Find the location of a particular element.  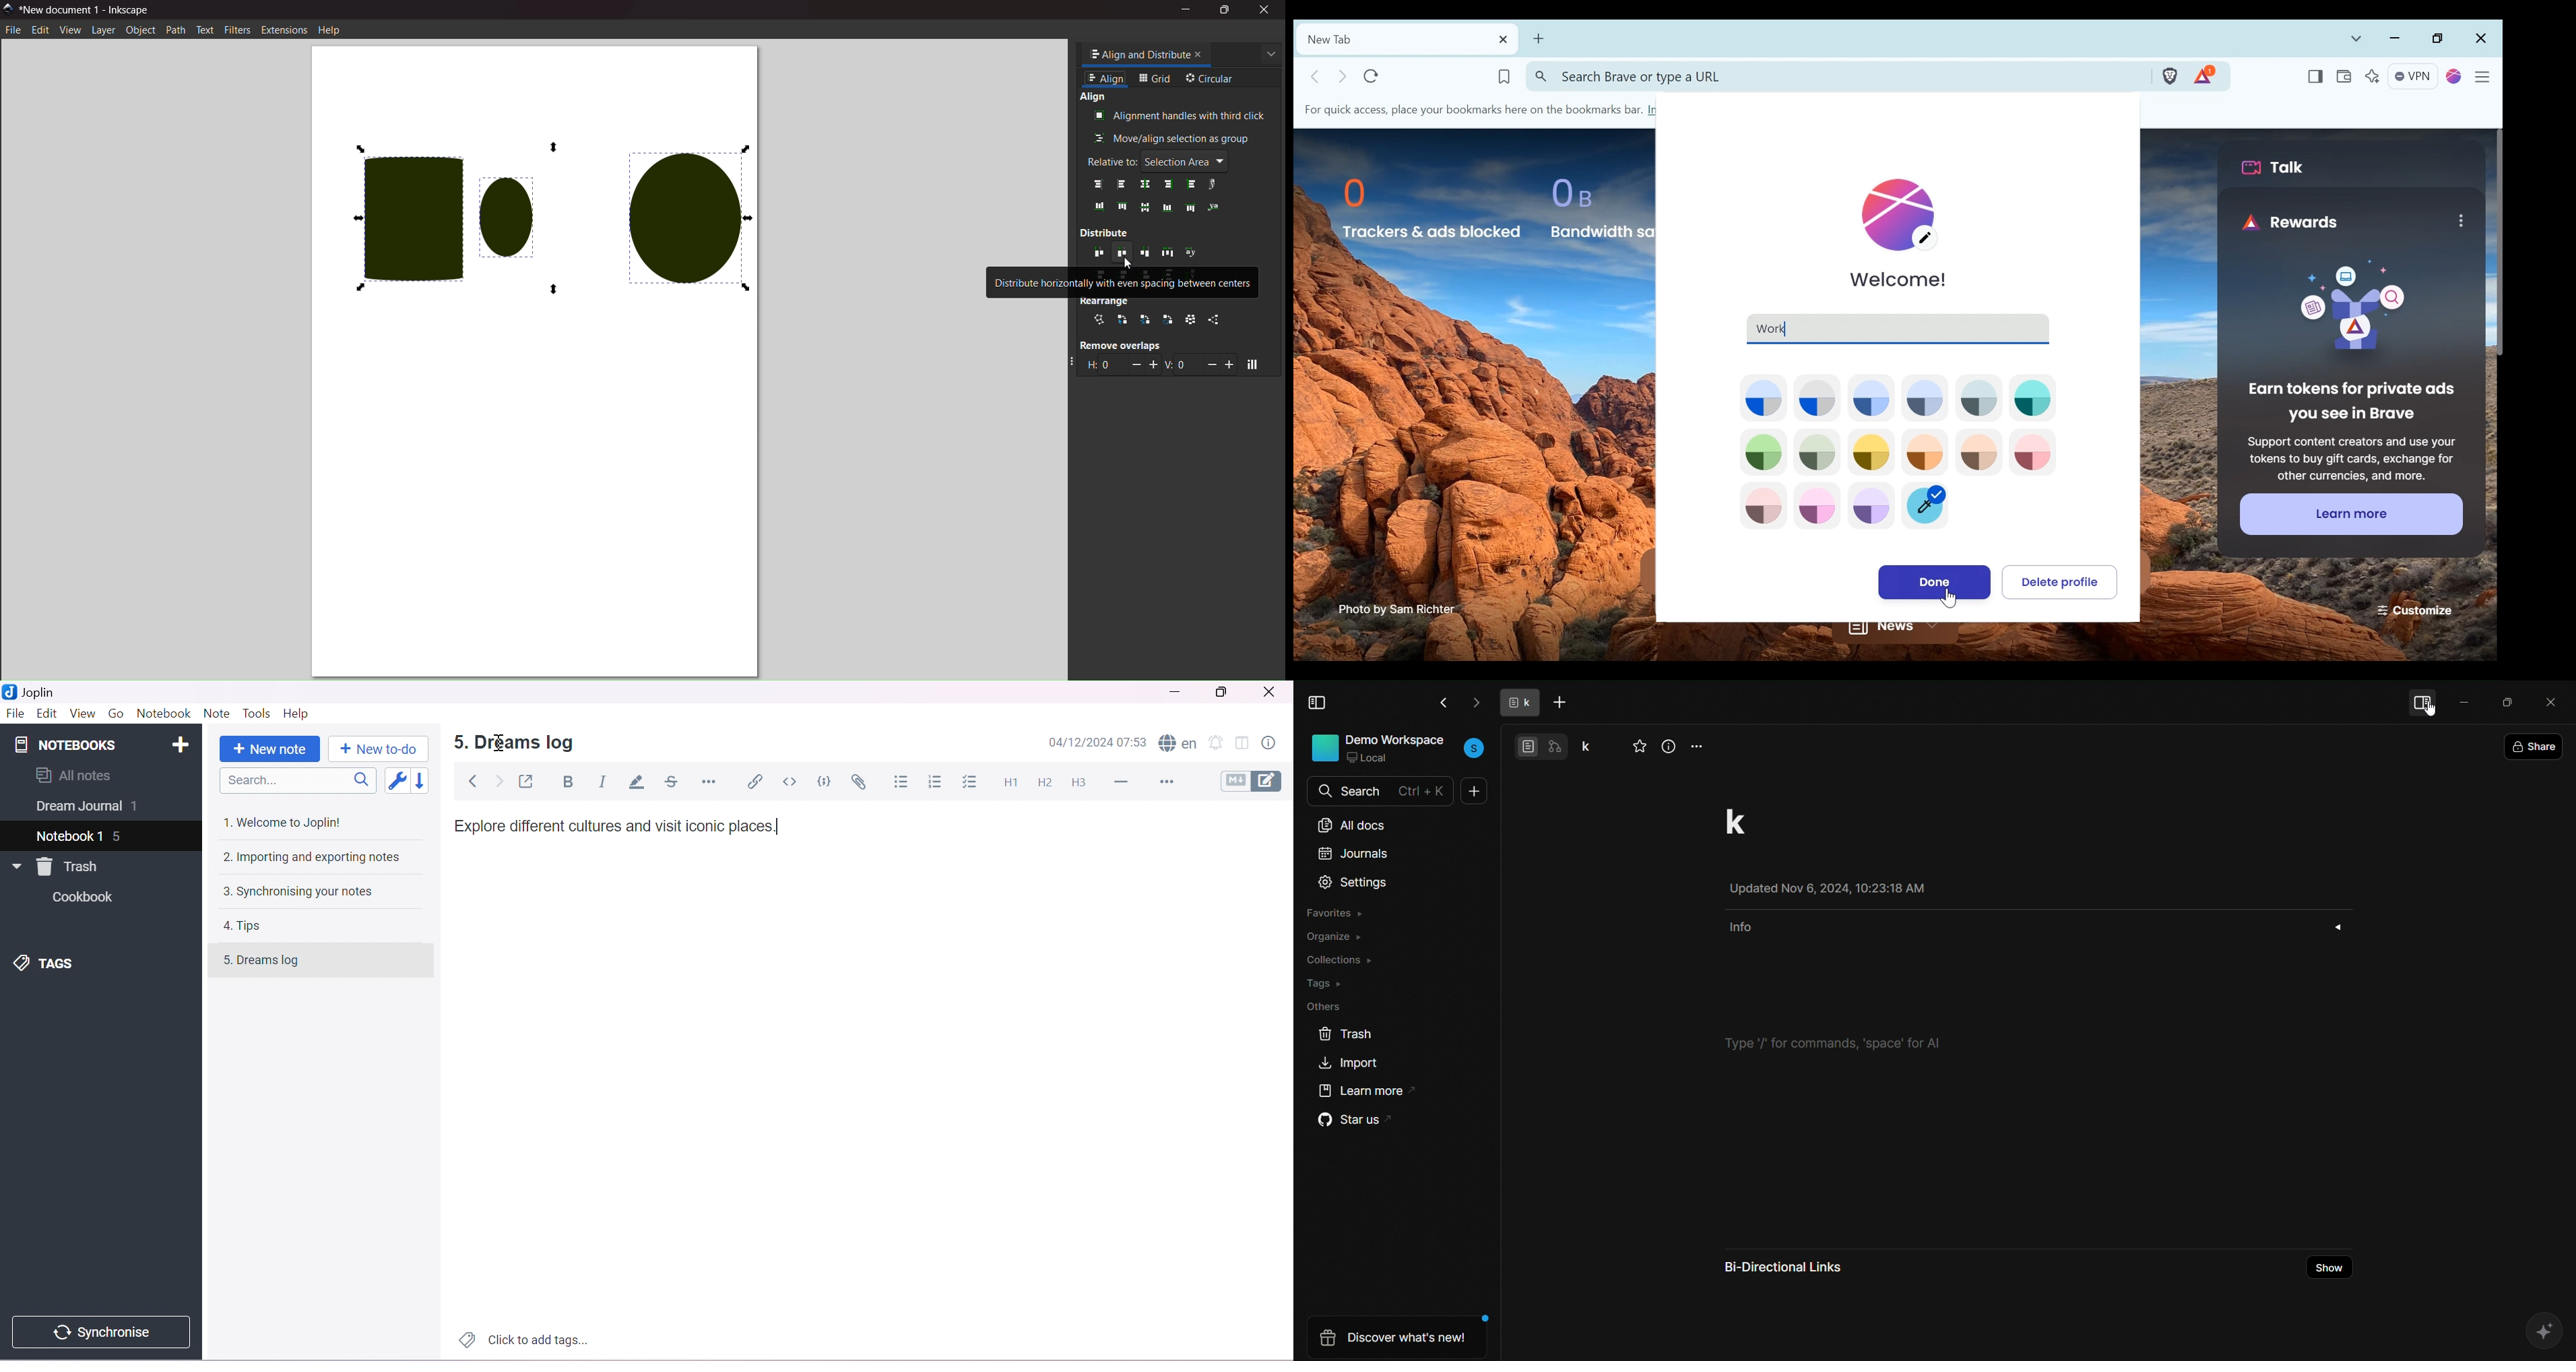

edgeless is located at coordinates (1559, 745).